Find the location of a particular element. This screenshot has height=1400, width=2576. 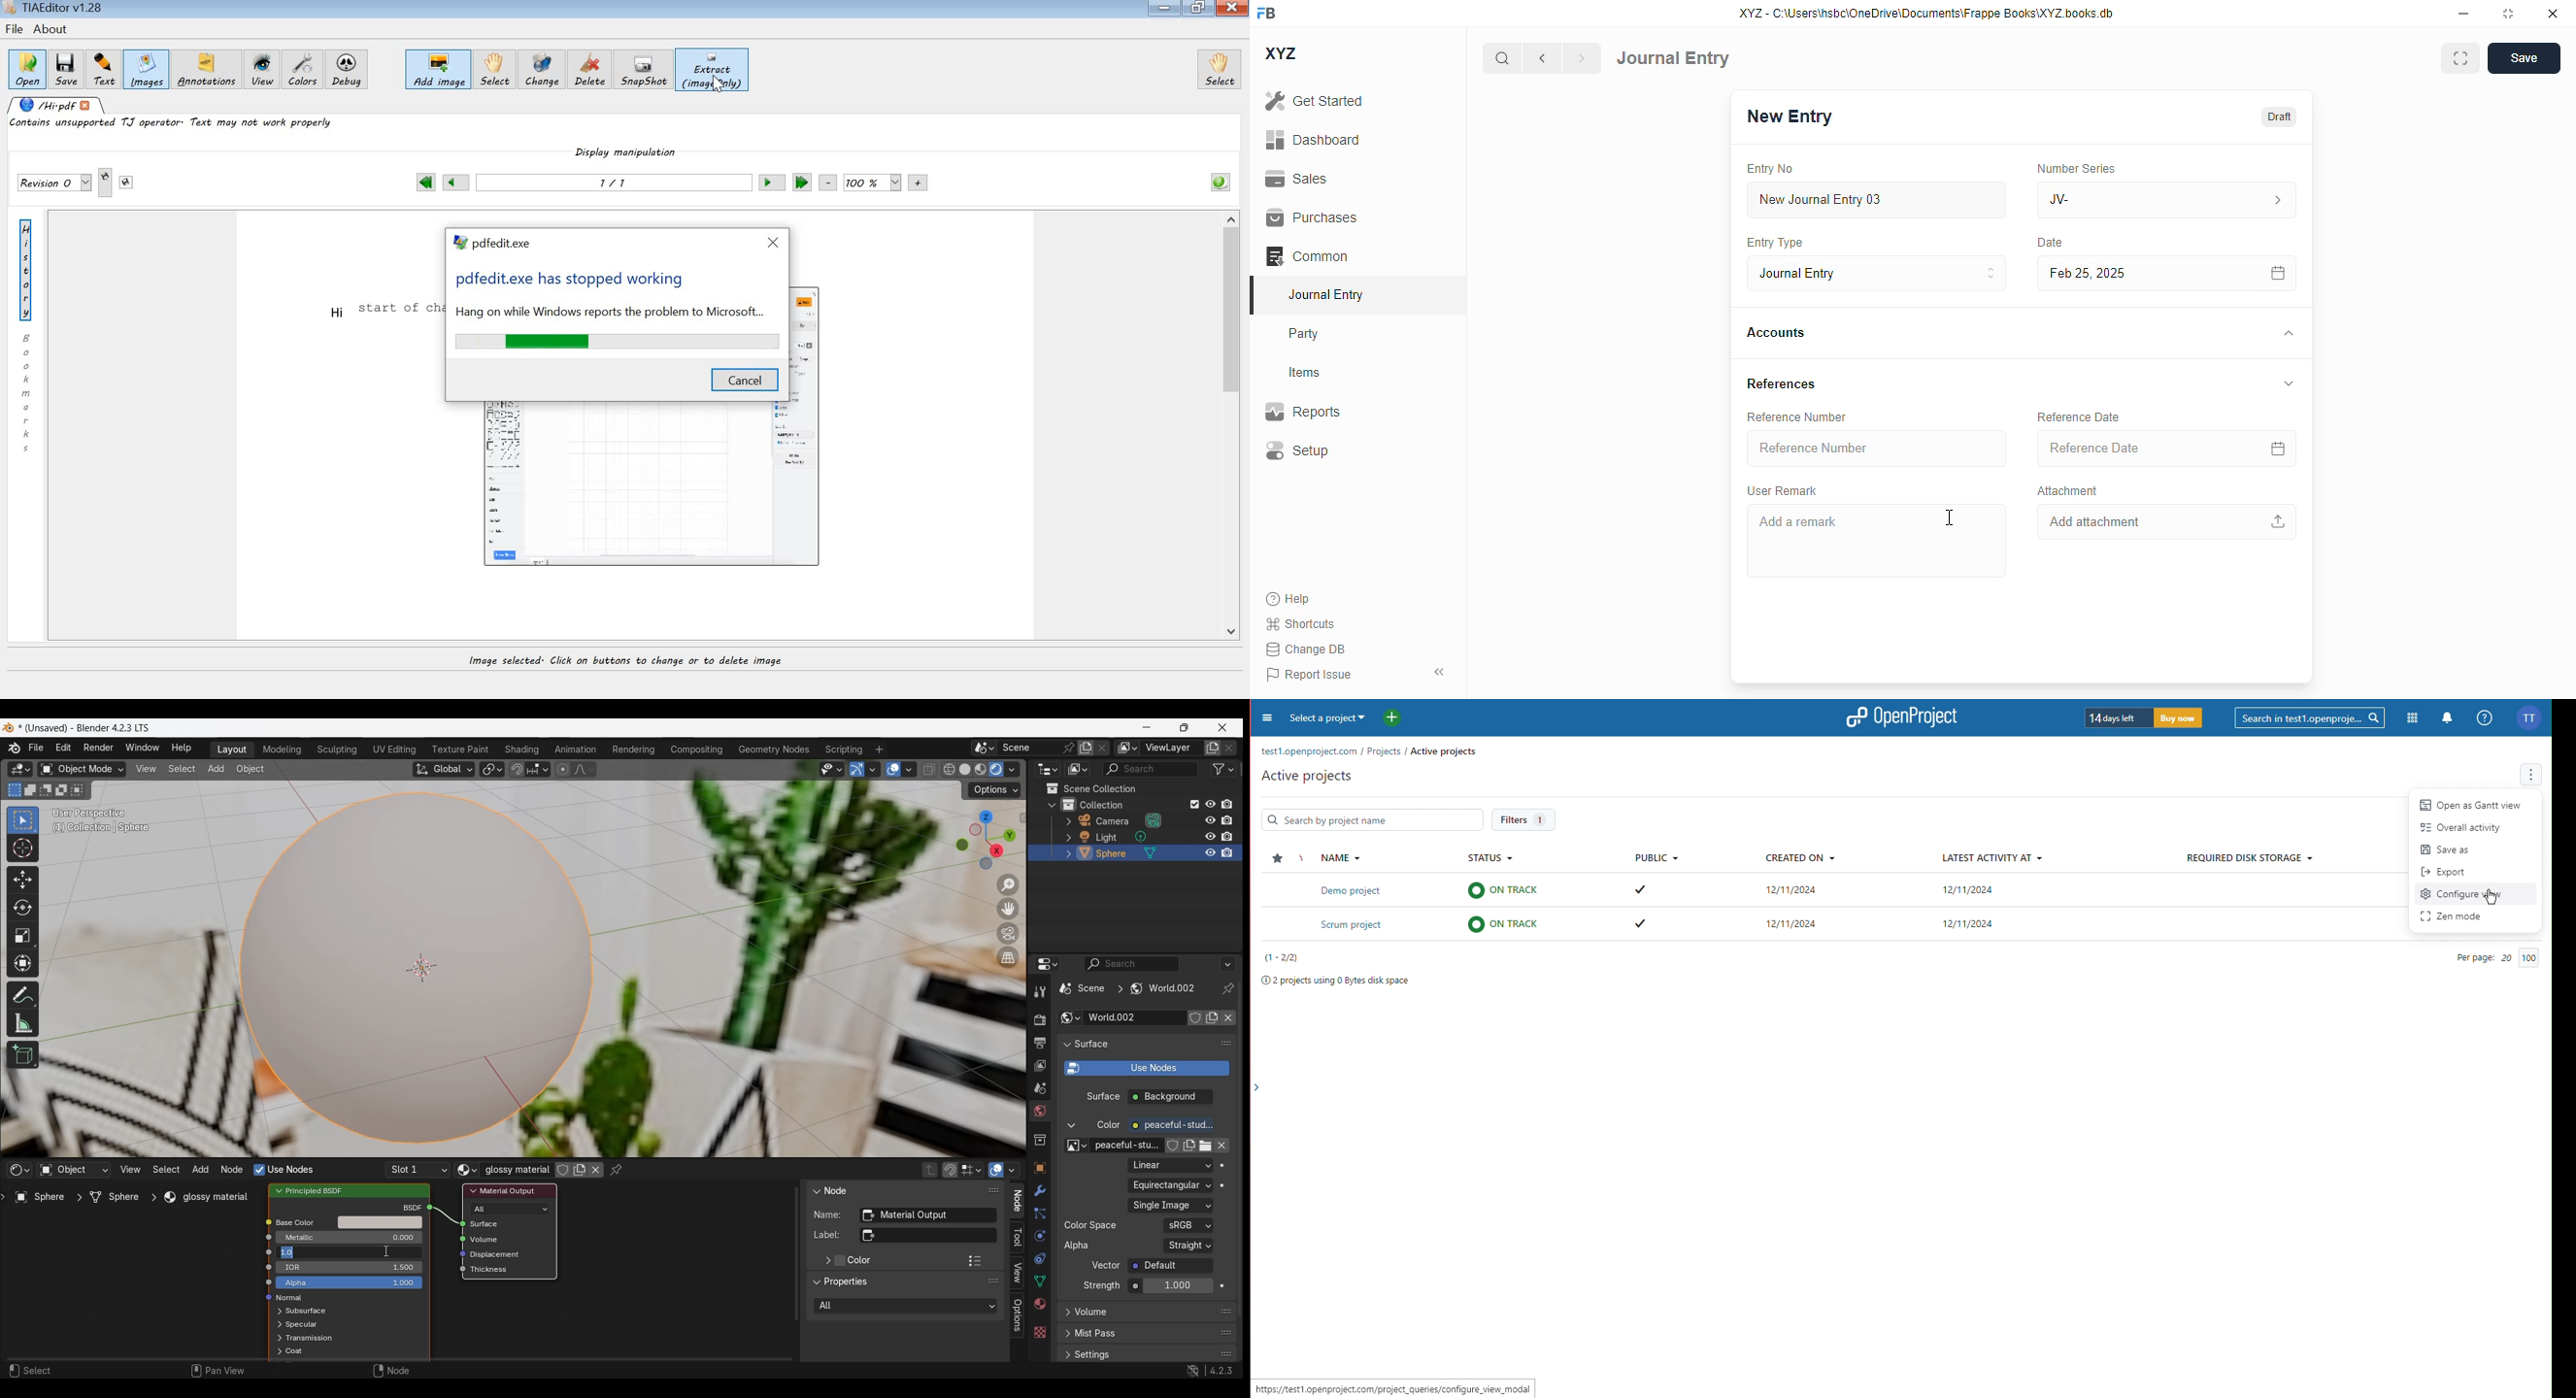

setup is located at coordinates (1296, 449).